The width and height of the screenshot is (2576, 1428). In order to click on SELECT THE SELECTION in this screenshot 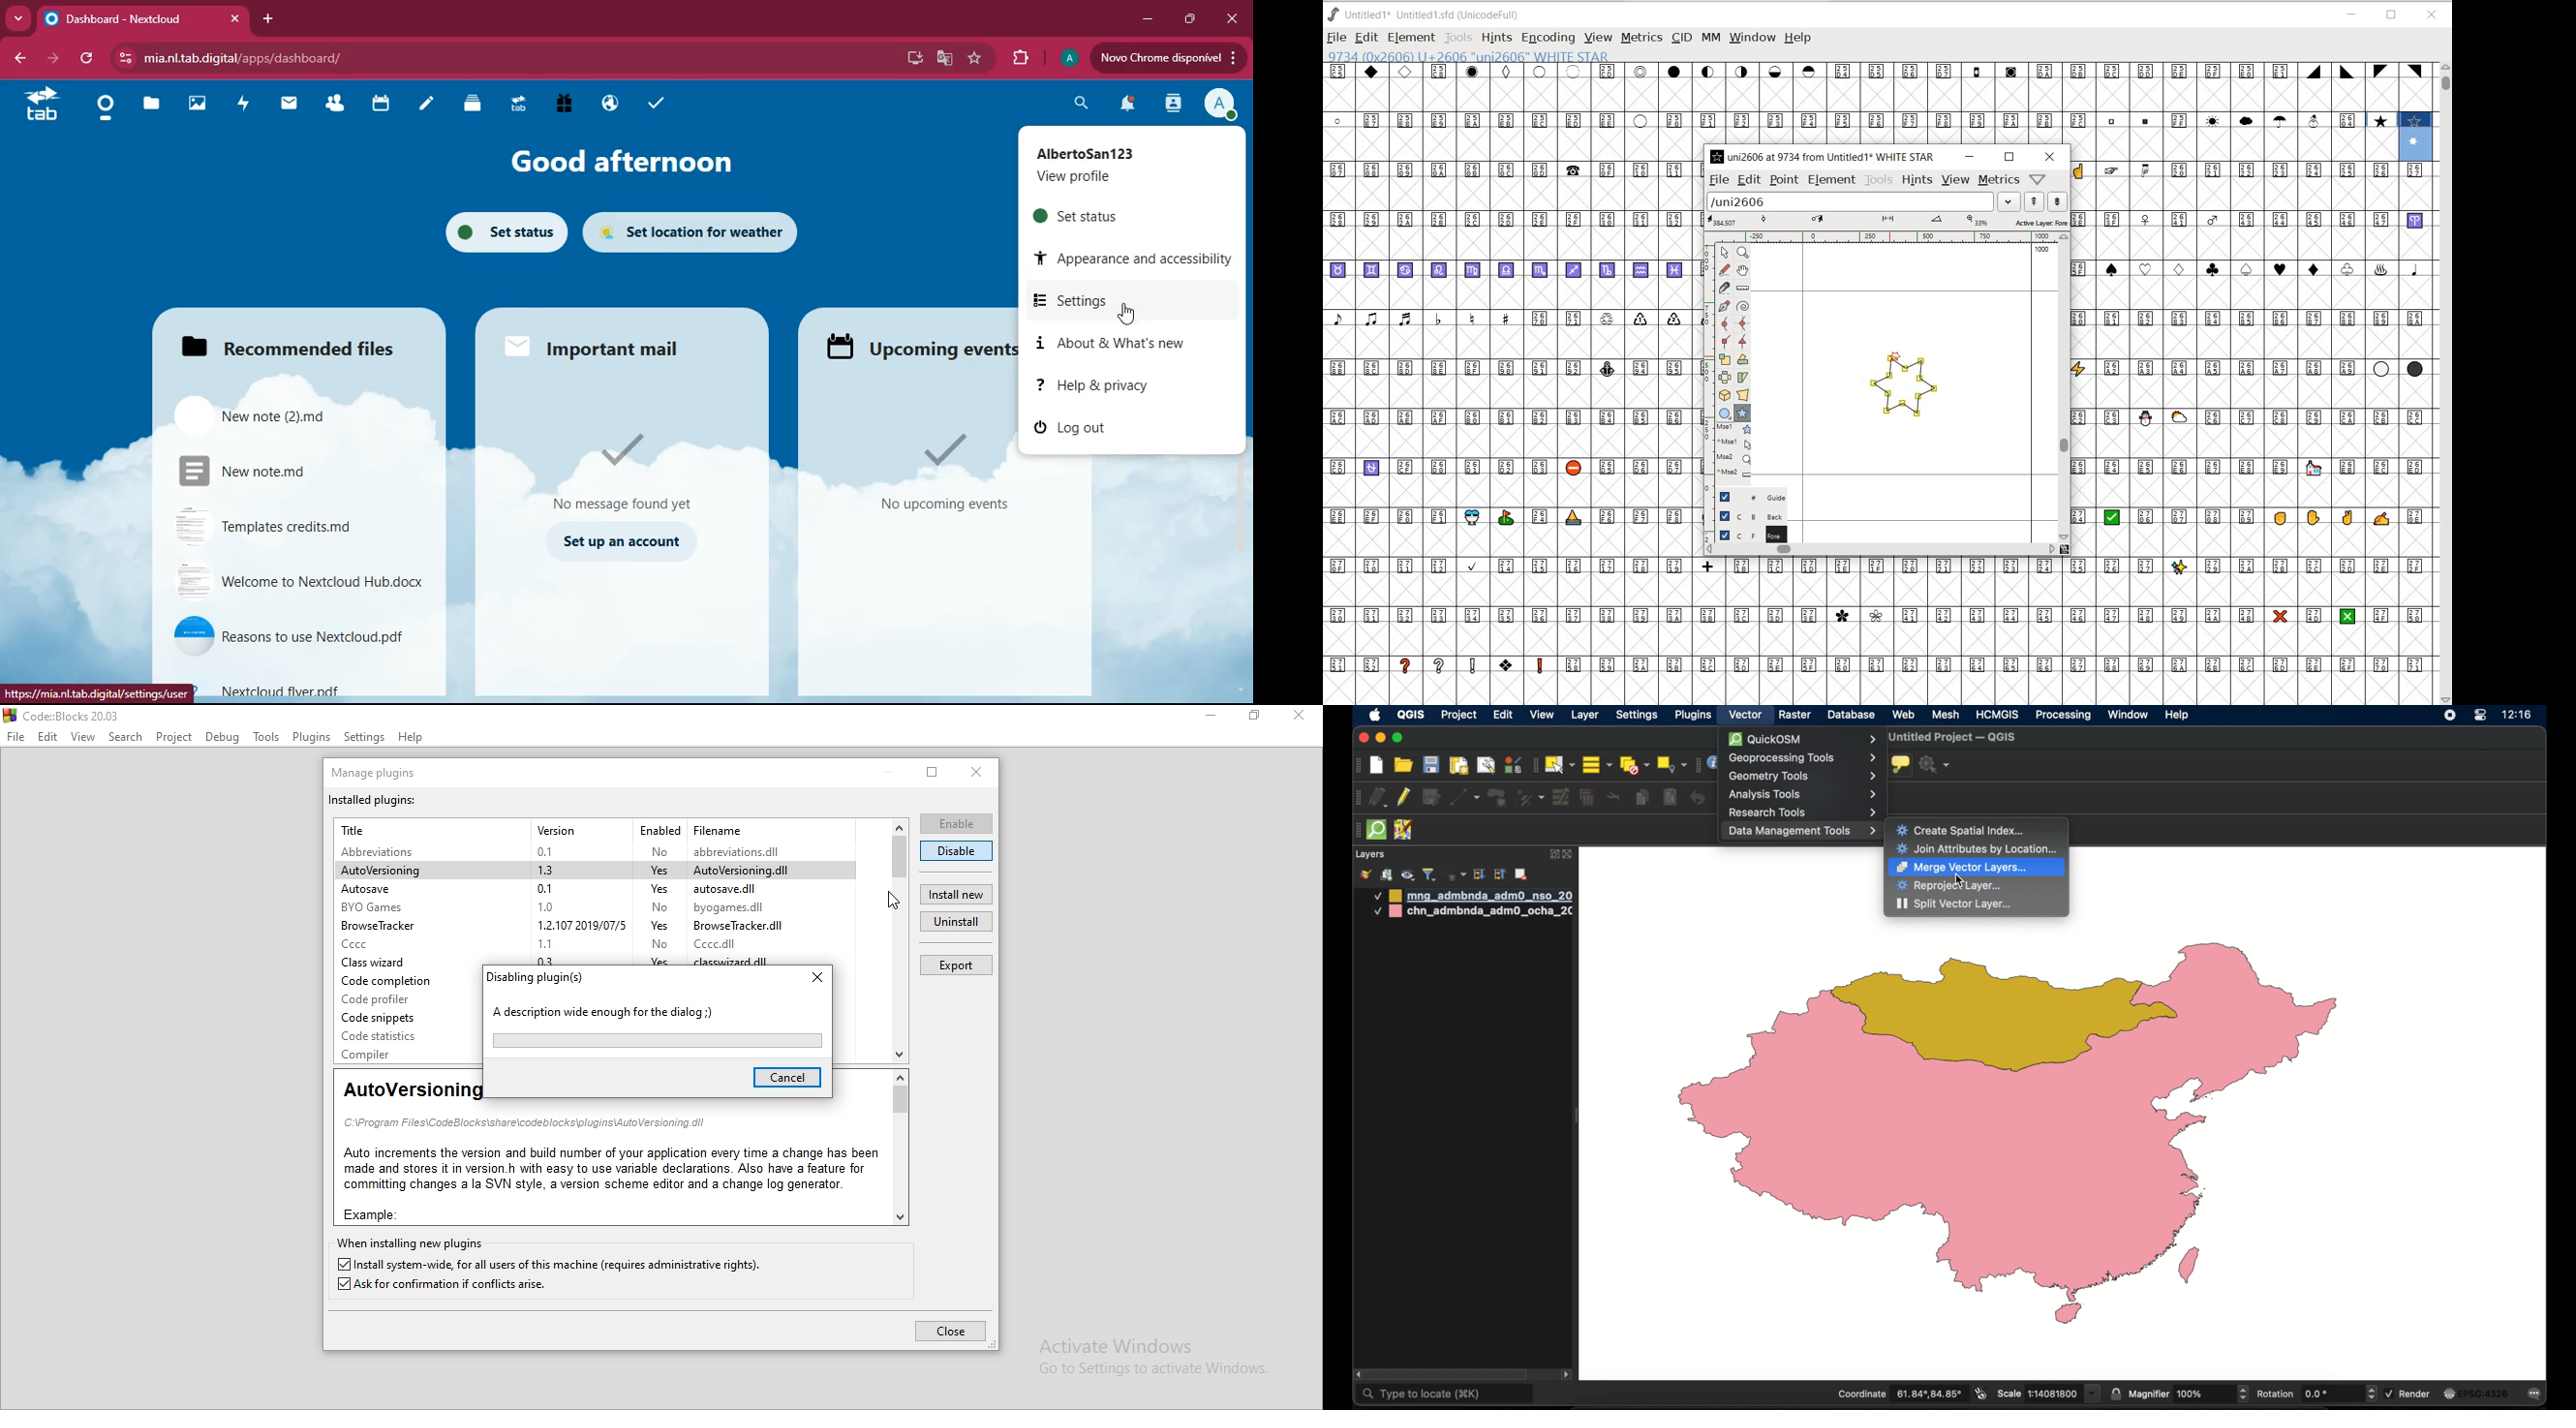, I will do `click(1724, 361)`.